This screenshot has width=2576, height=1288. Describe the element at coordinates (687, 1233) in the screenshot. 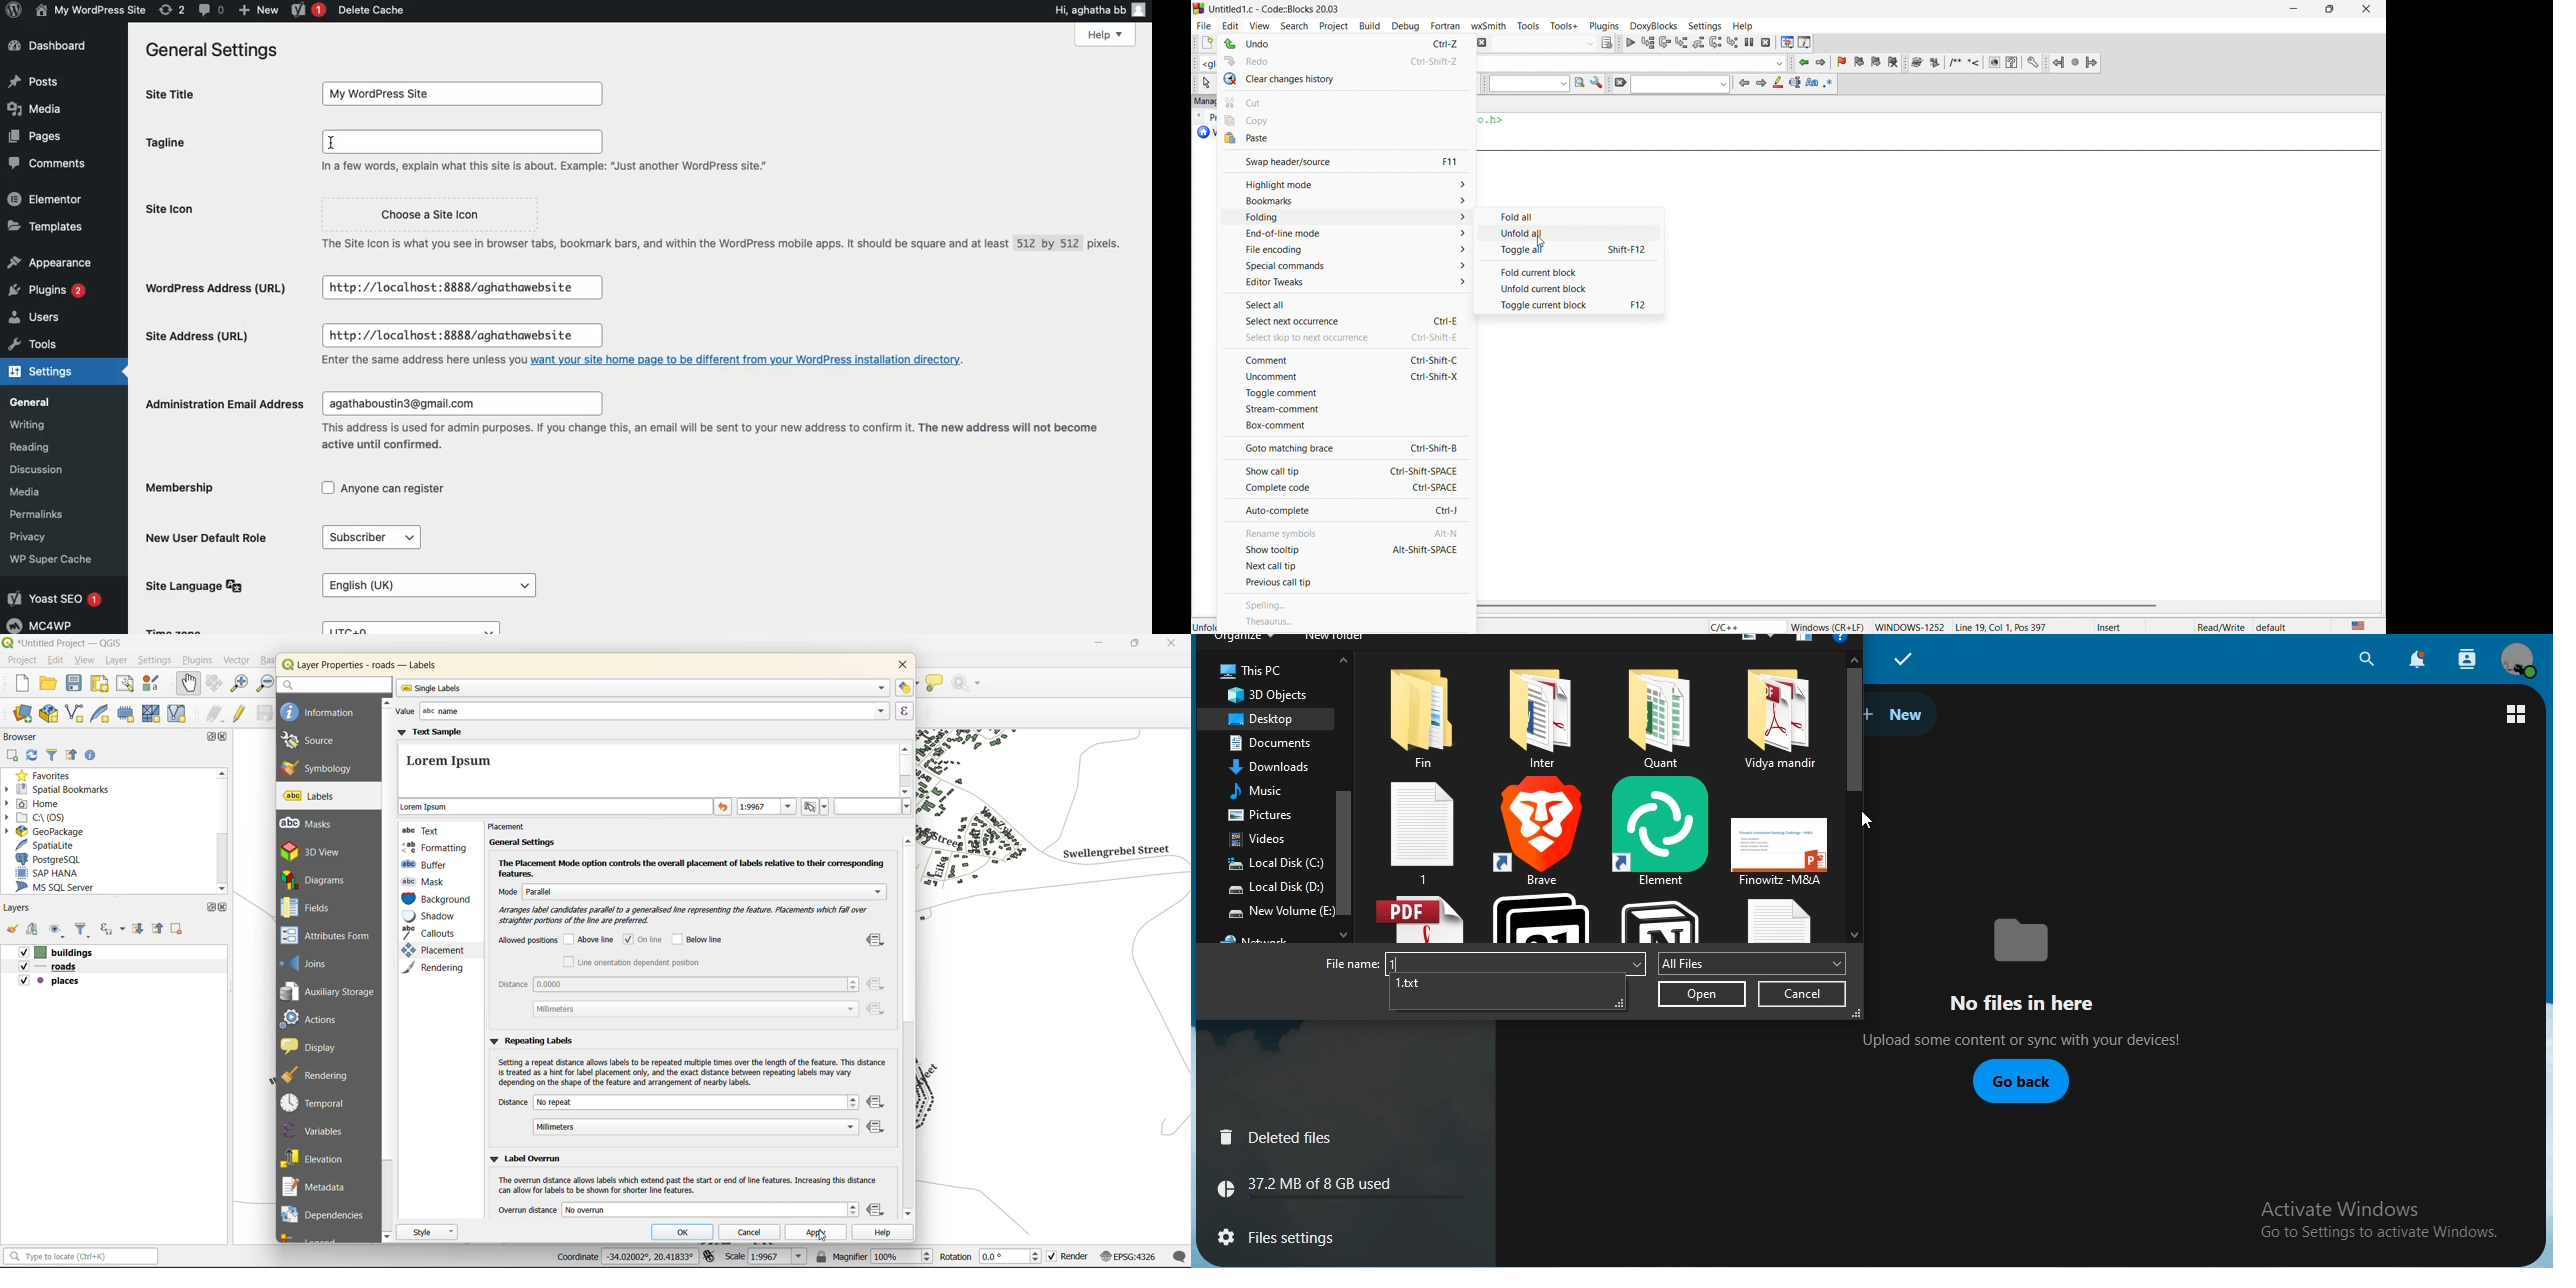

I see `ok` at that location.